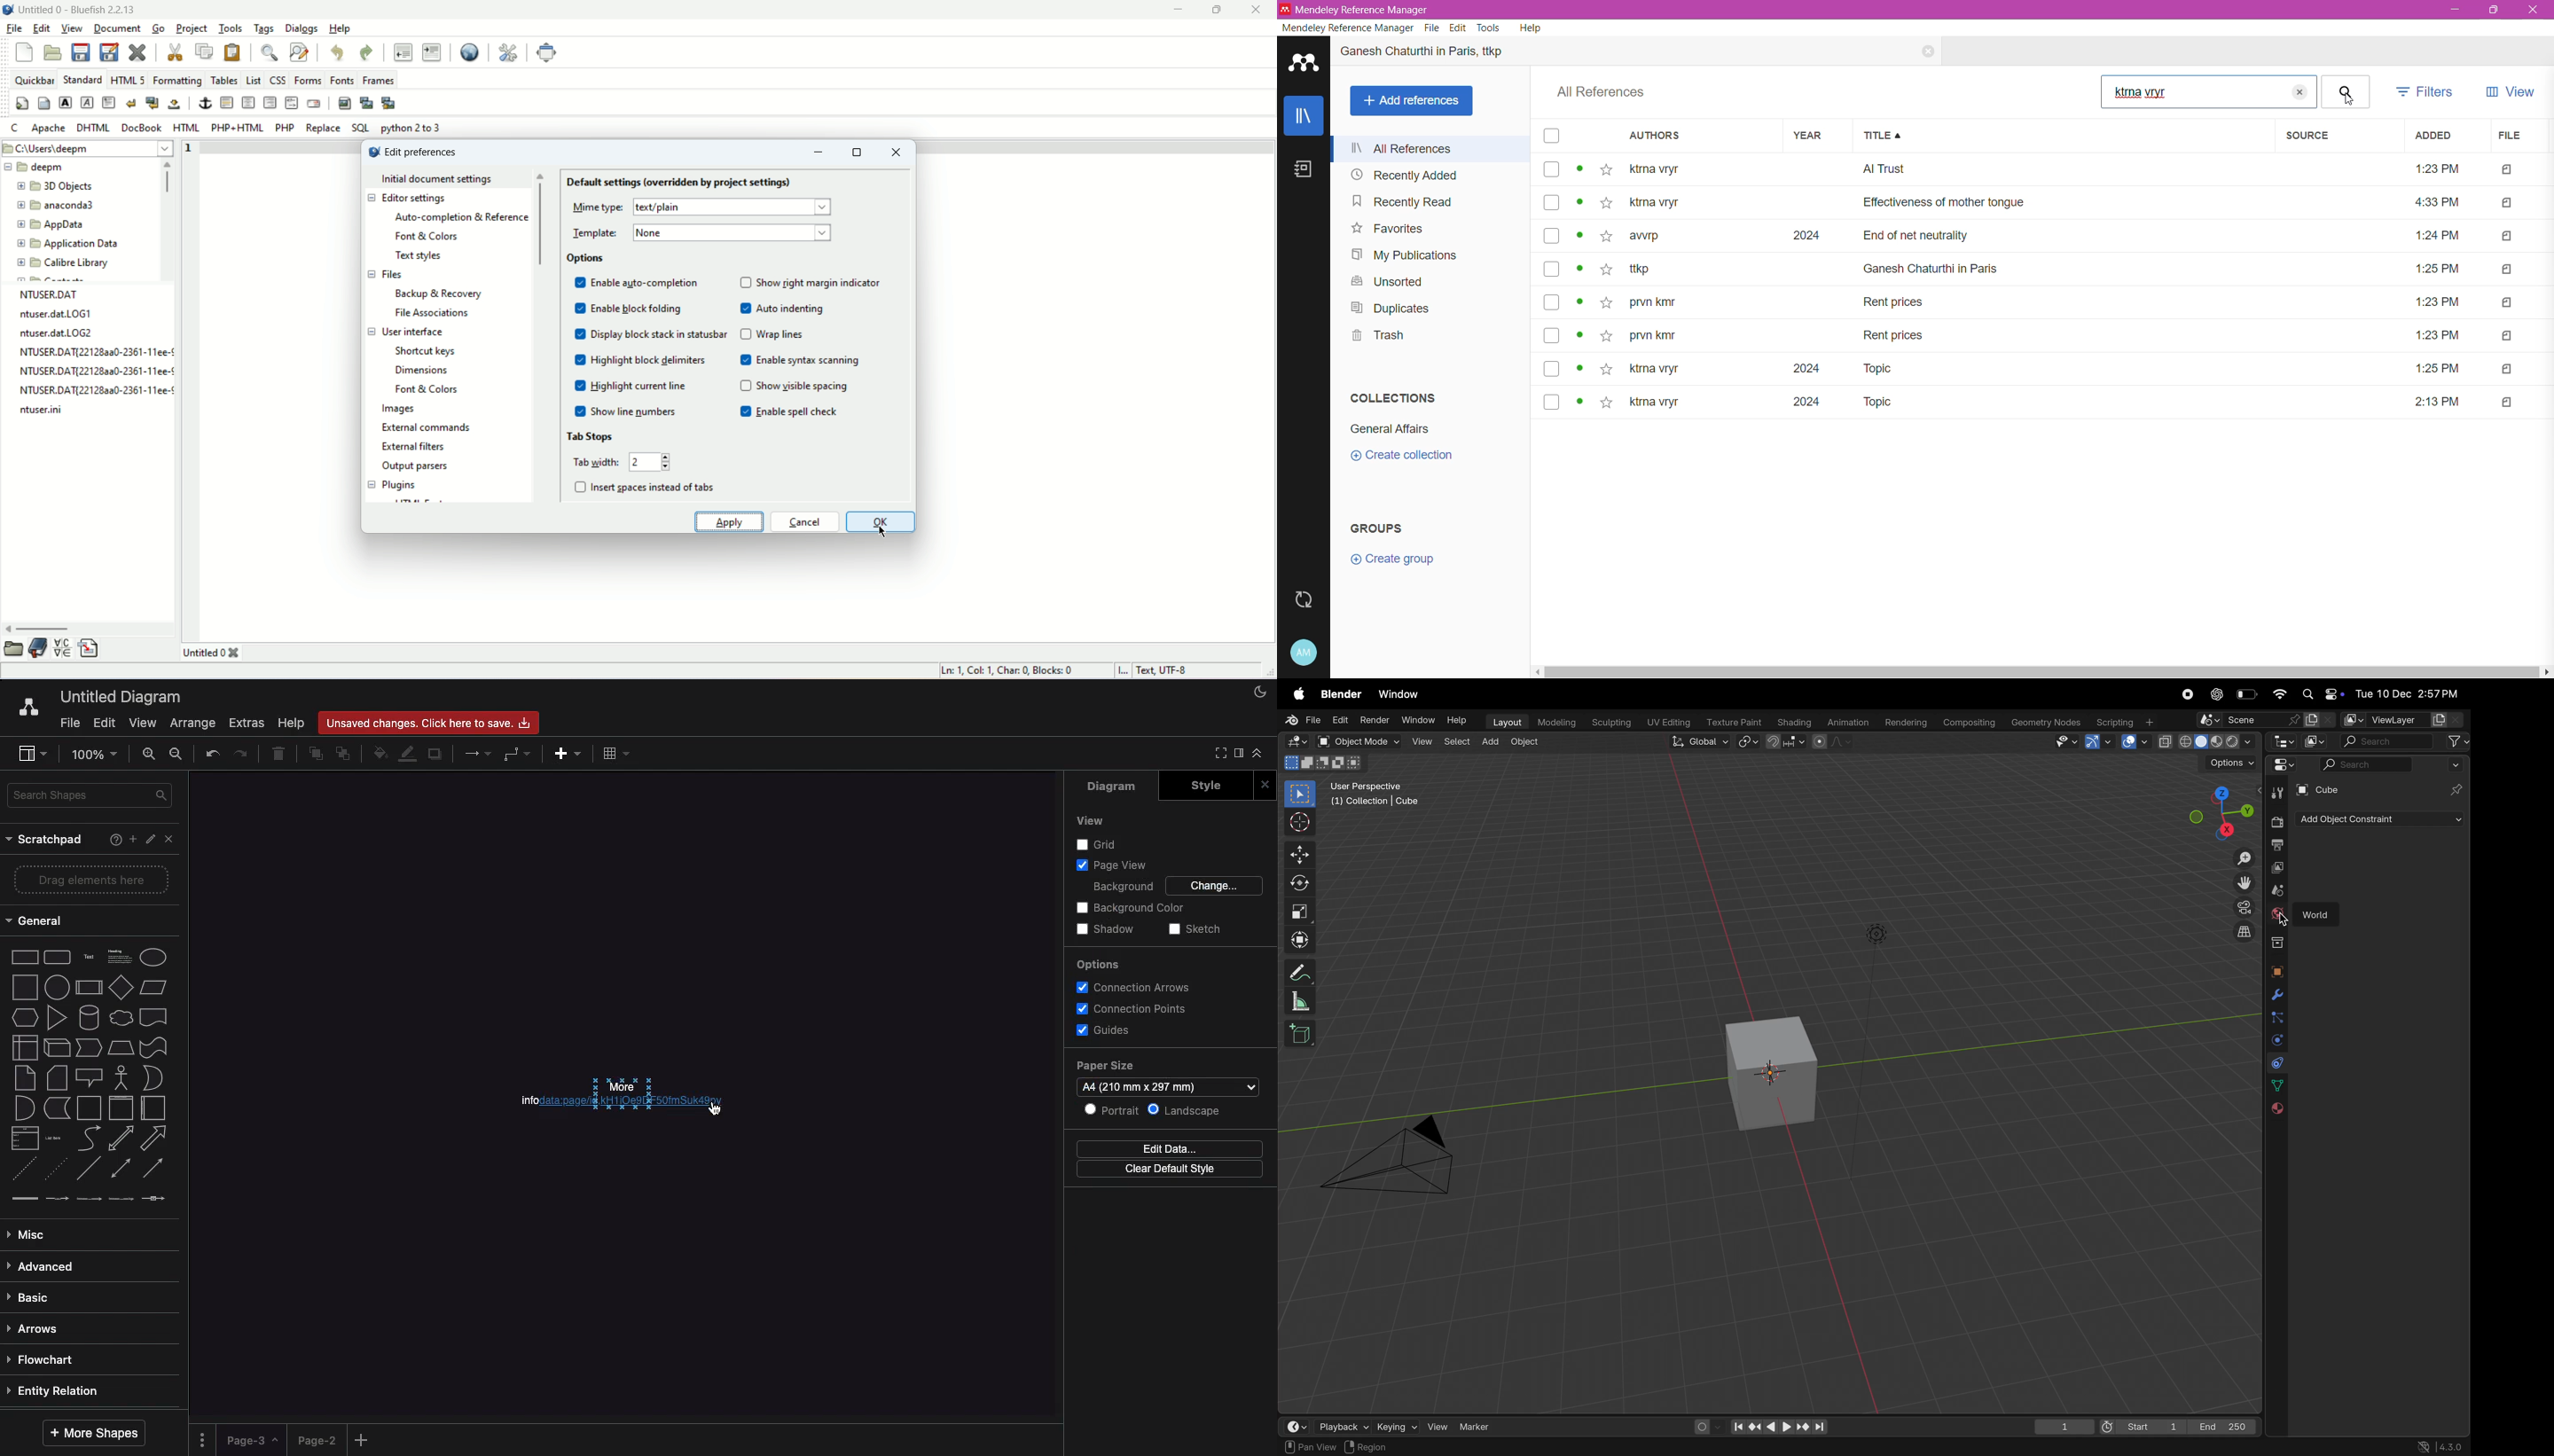  What do you see at coordinates (82, 244) in the screenshot?
I see `Application Data` at bounding box center [82, 244].